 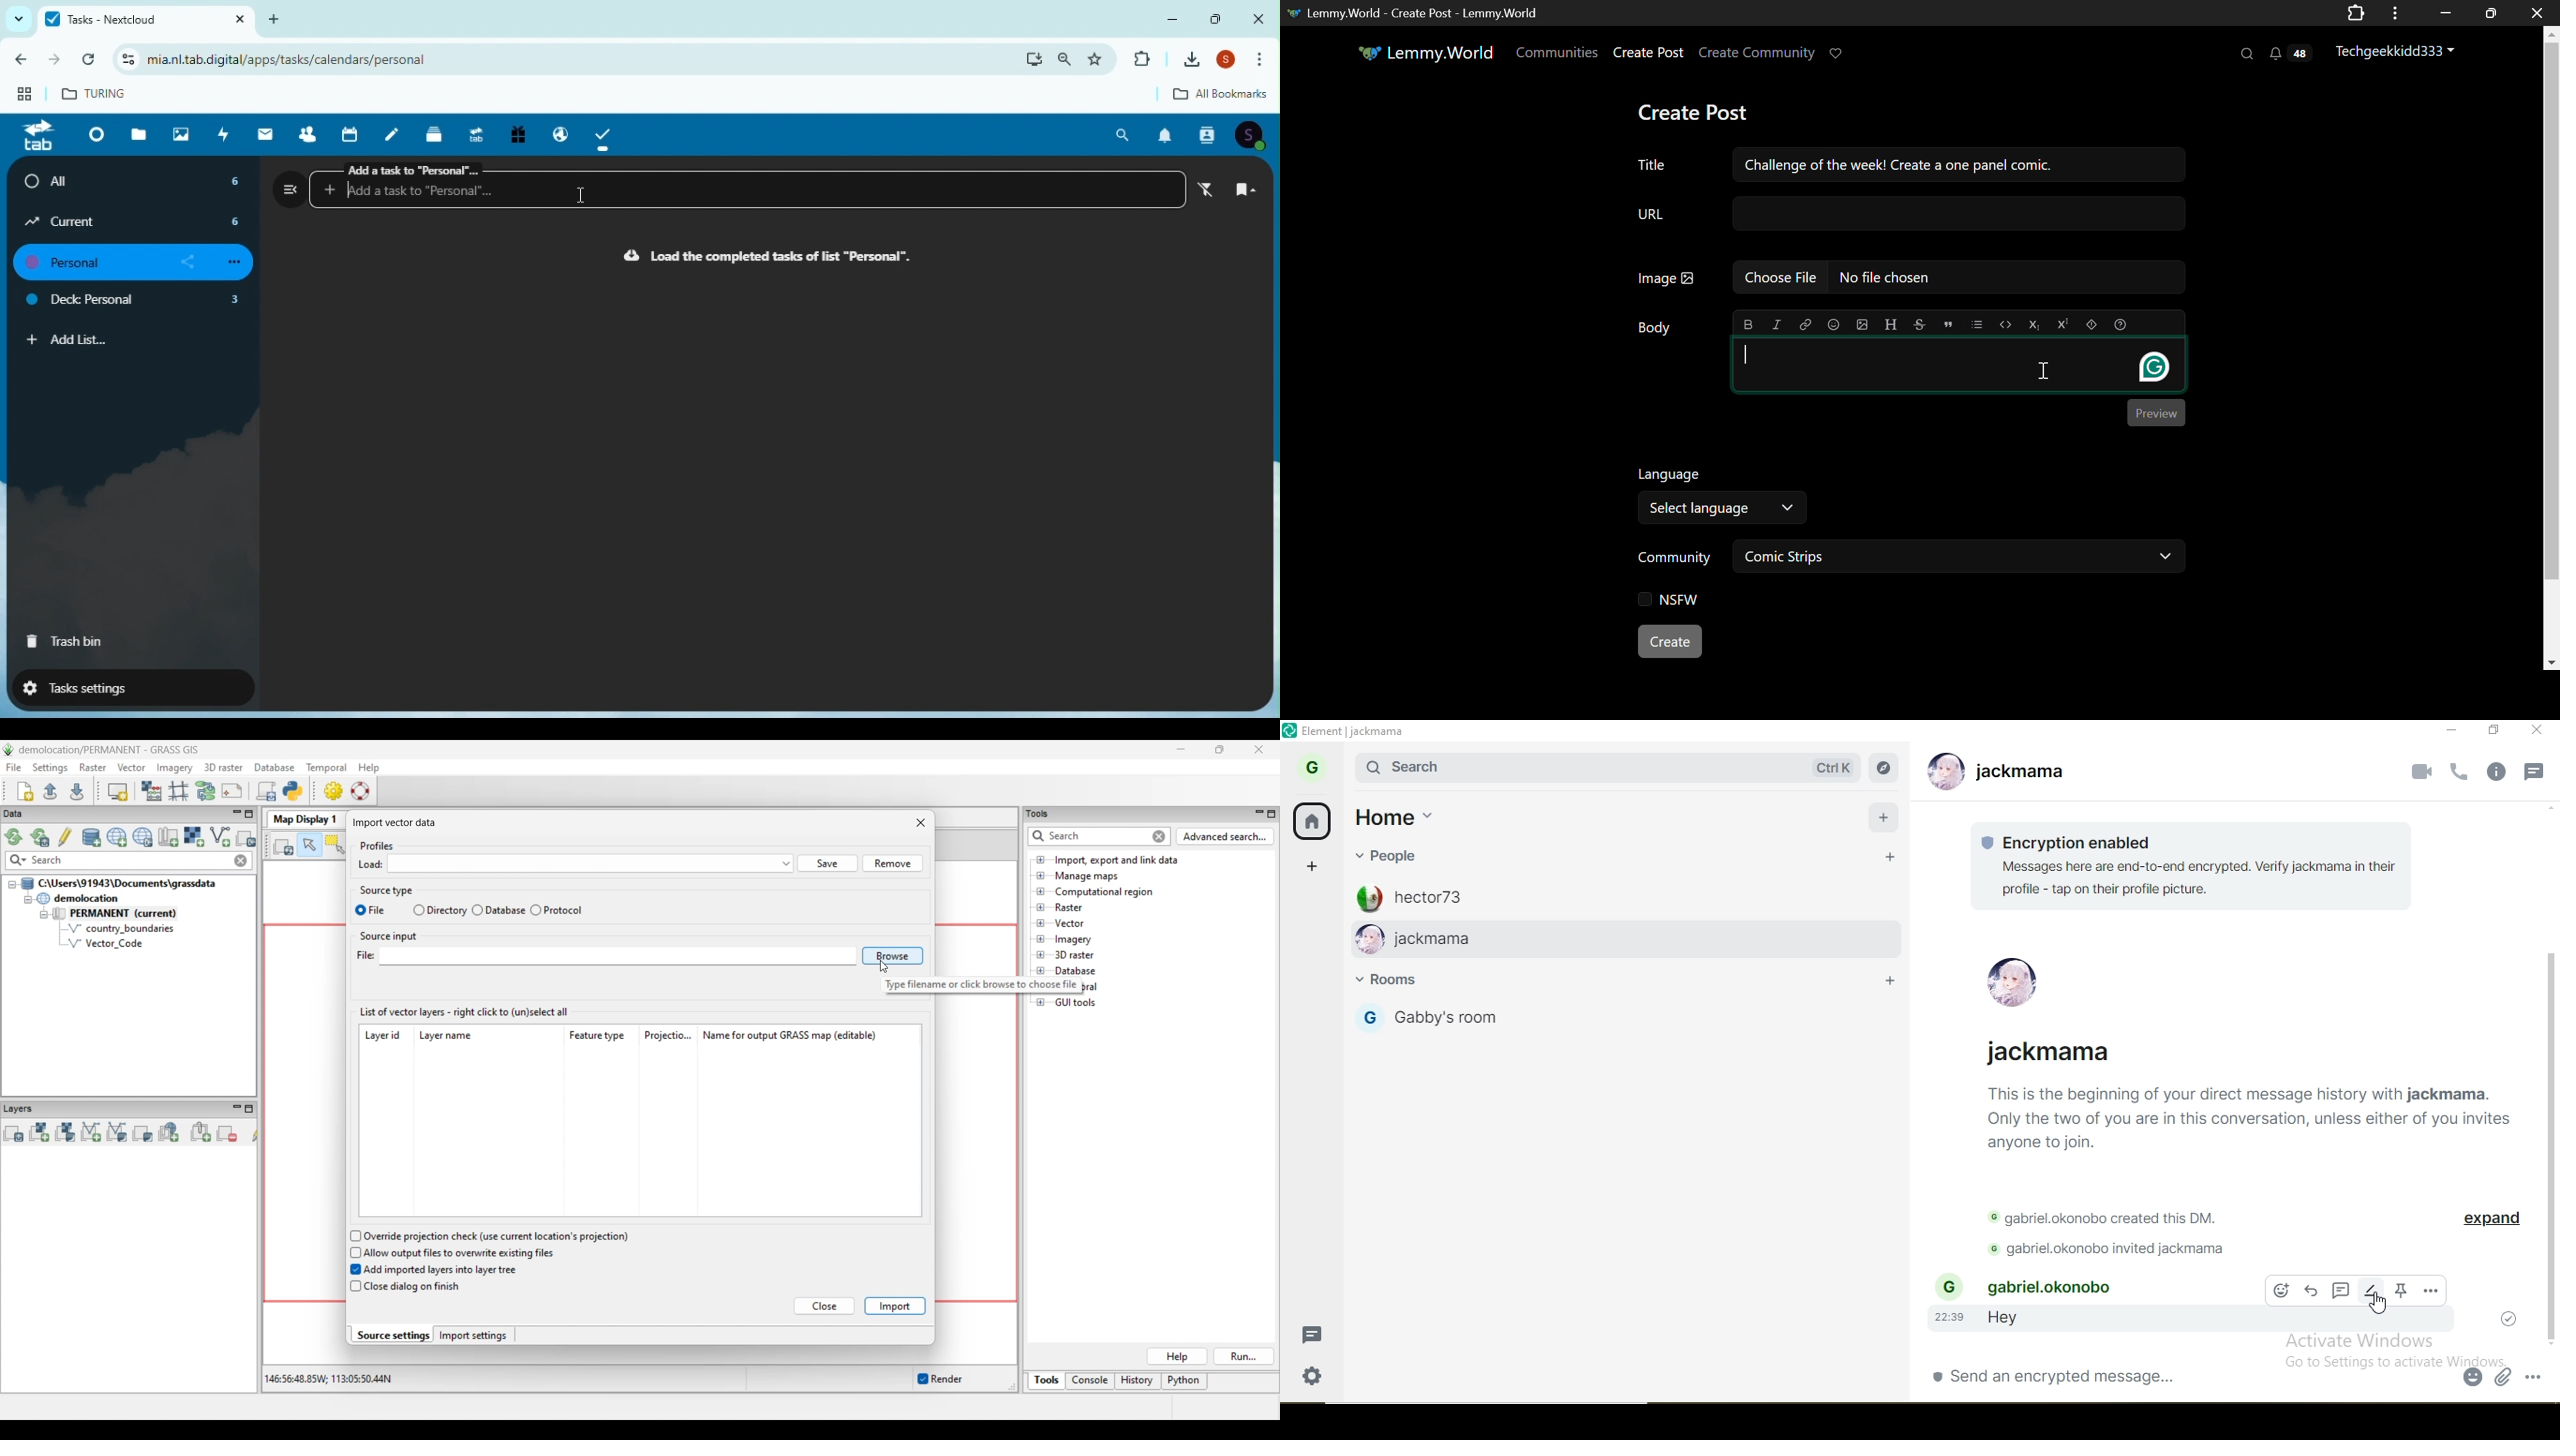 I want to click on Add list, so click(x=68, y=340).